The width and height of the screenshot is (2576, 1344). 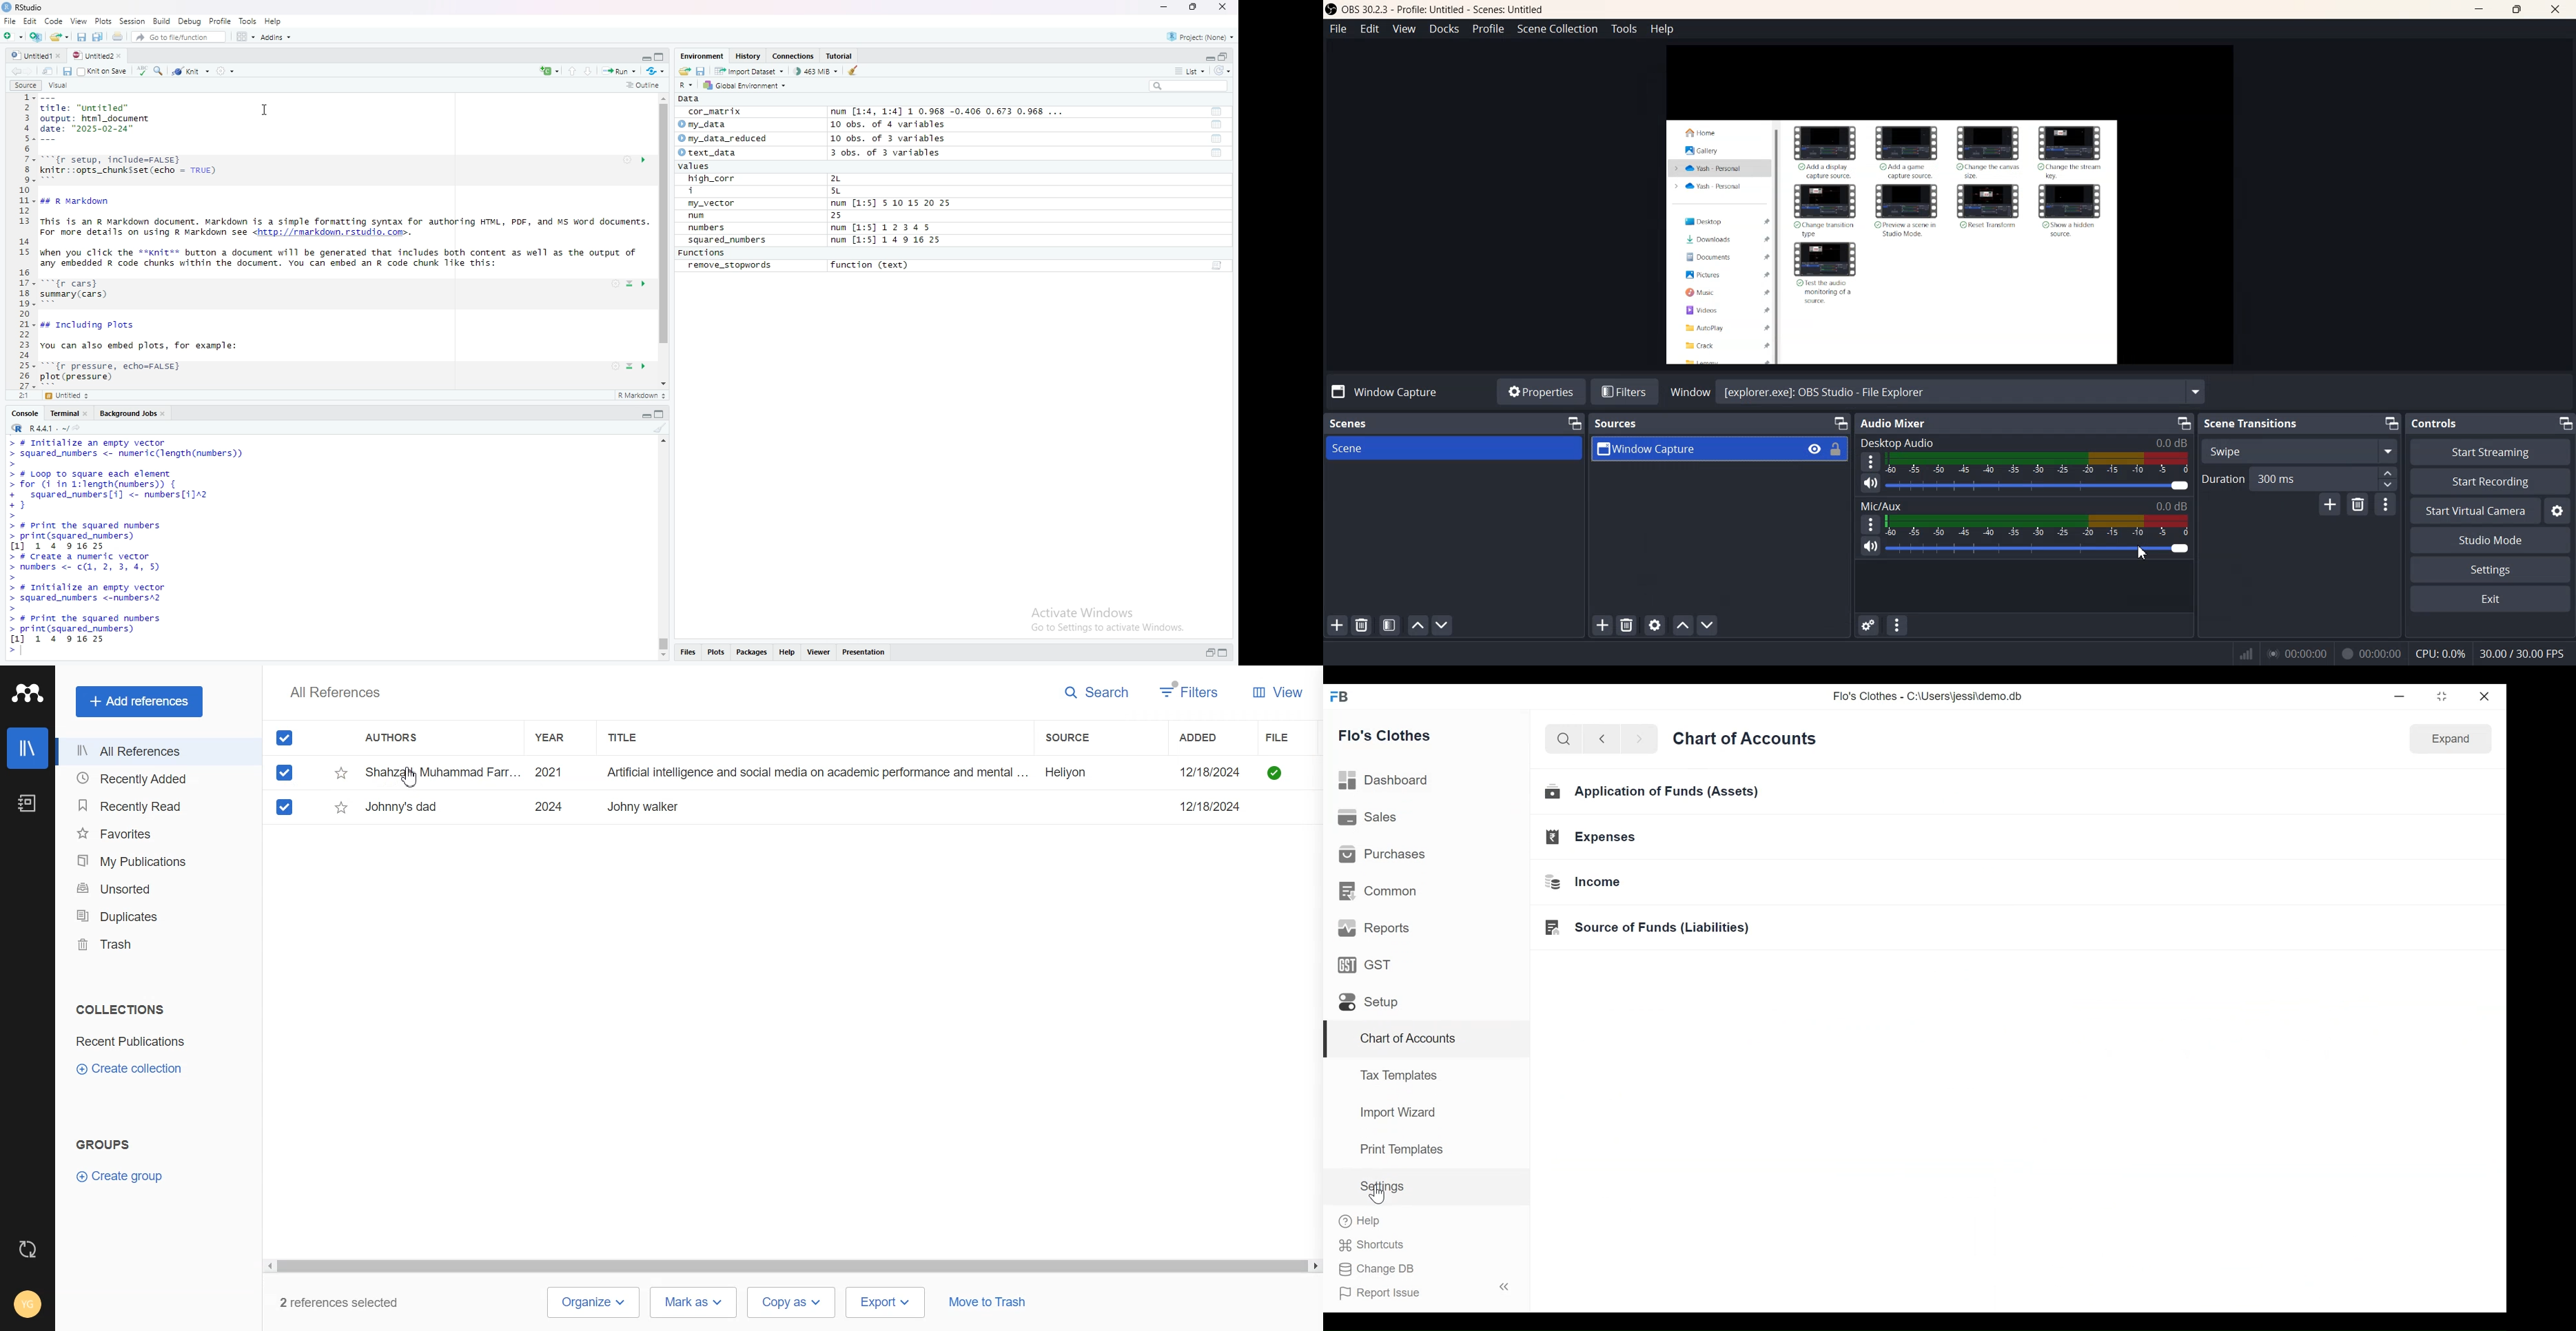 What do you see at coordinates (153, 944) in the screenshot?
I see `Trash` at bounding box center [153, 944].